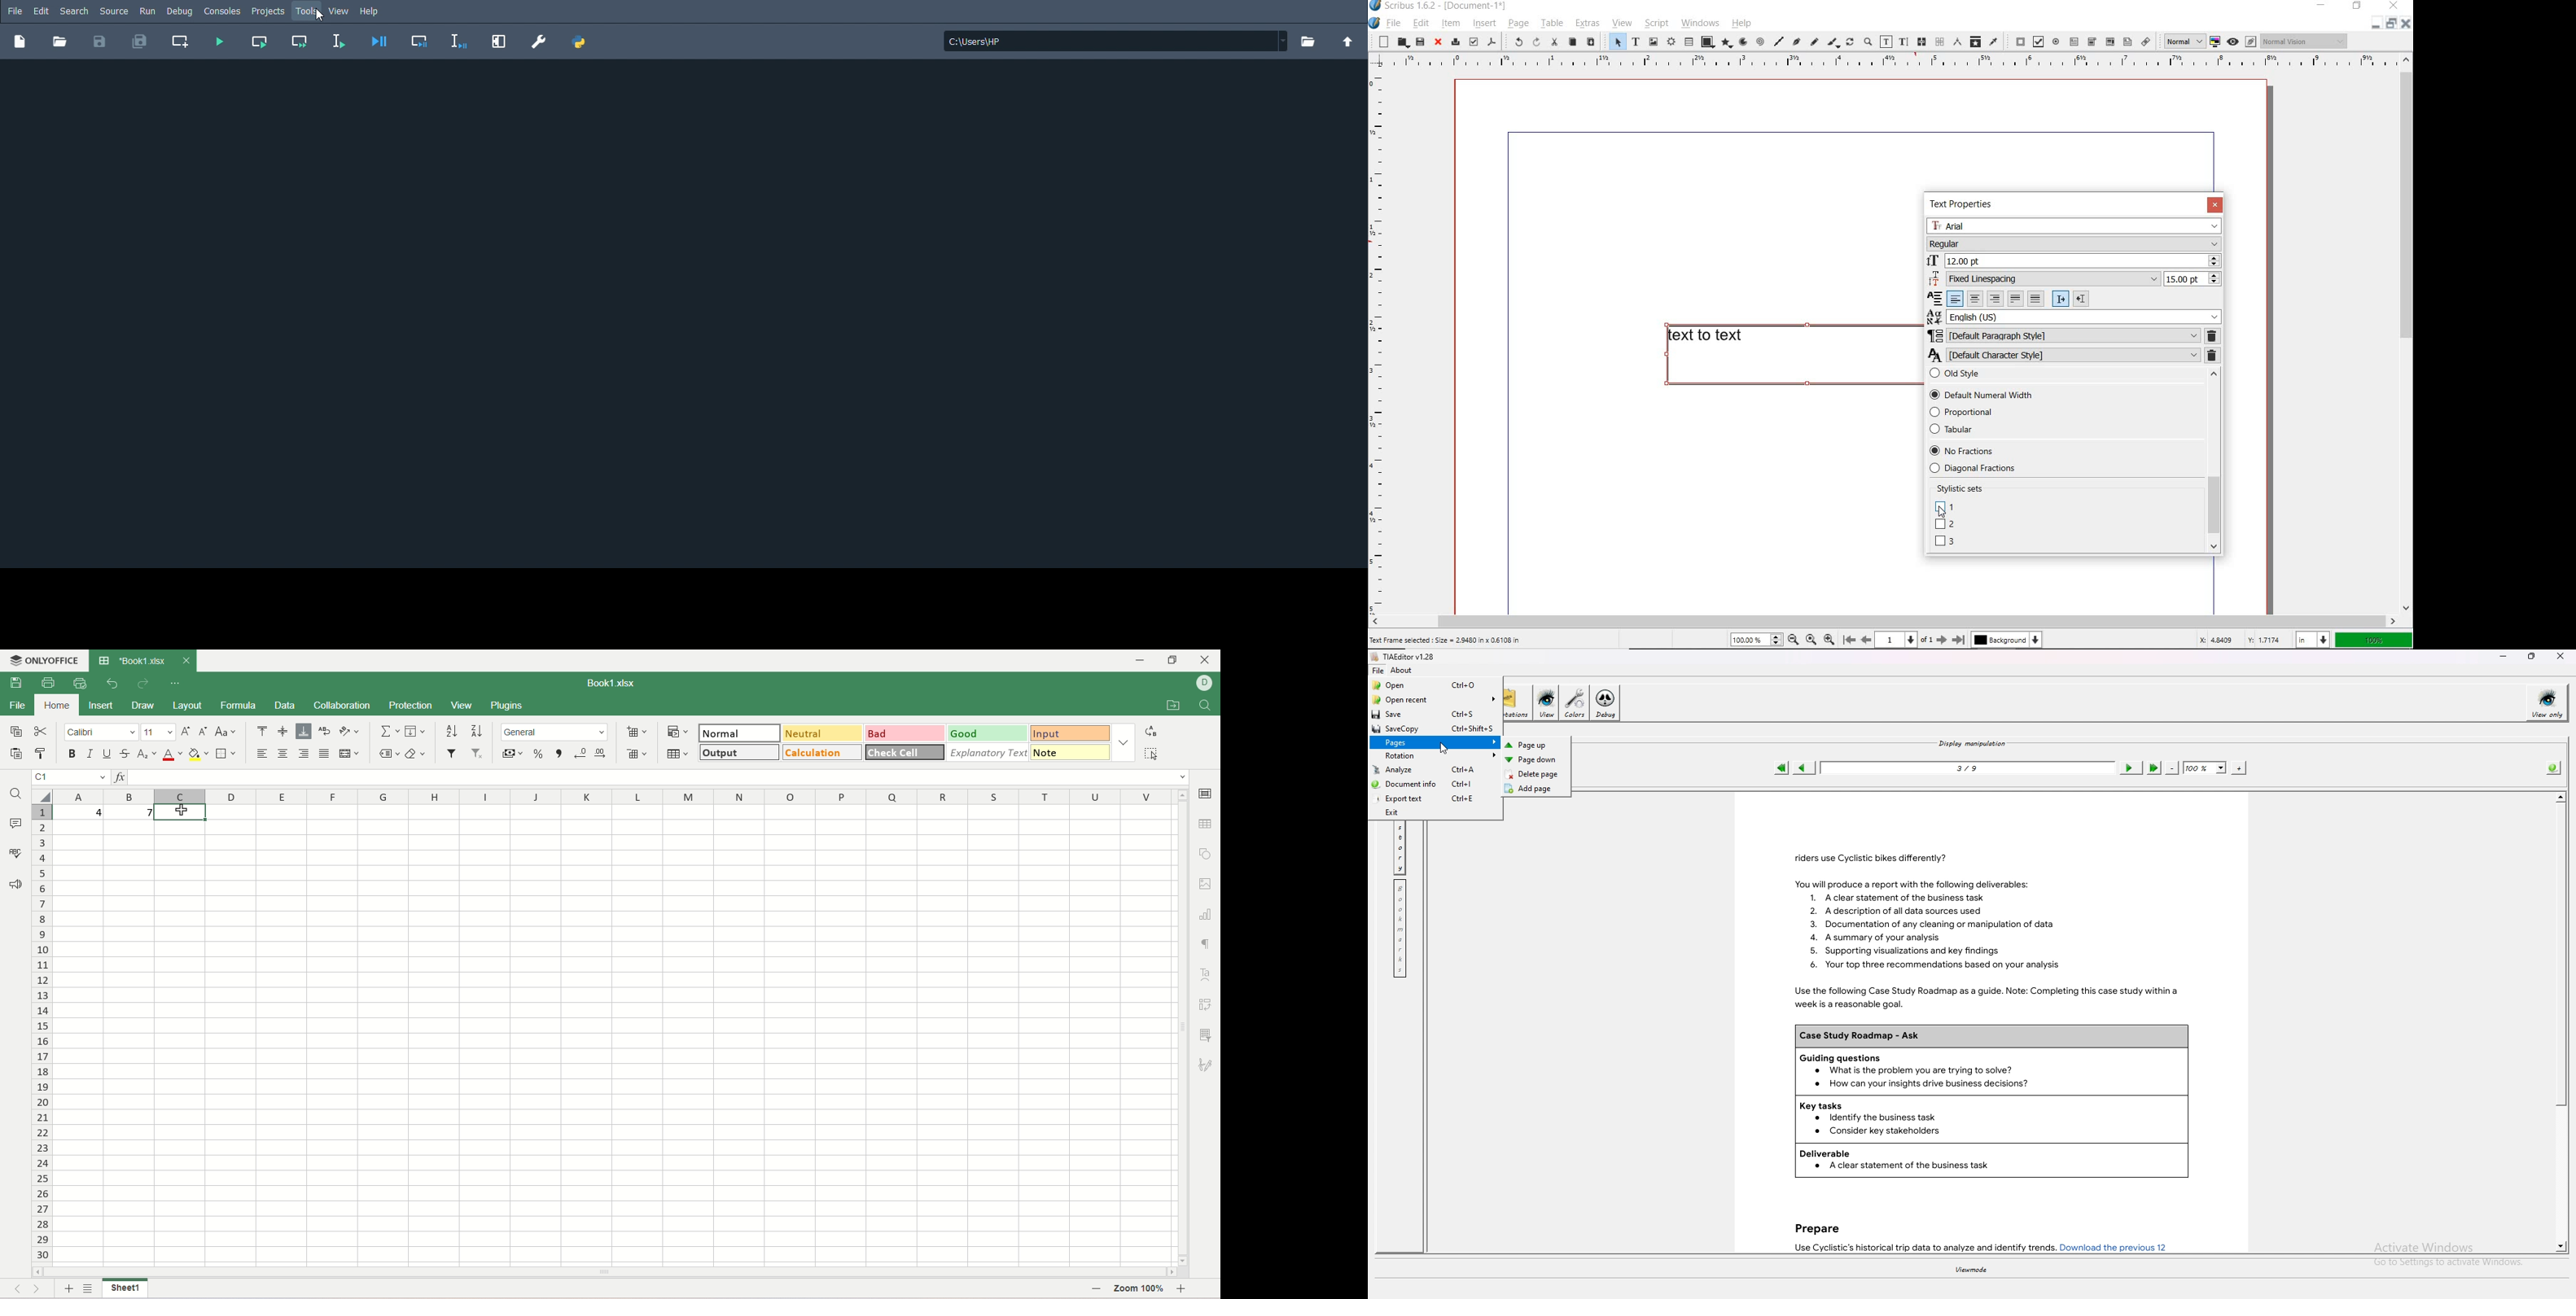  I want to click on increase size, so click(187, 731).